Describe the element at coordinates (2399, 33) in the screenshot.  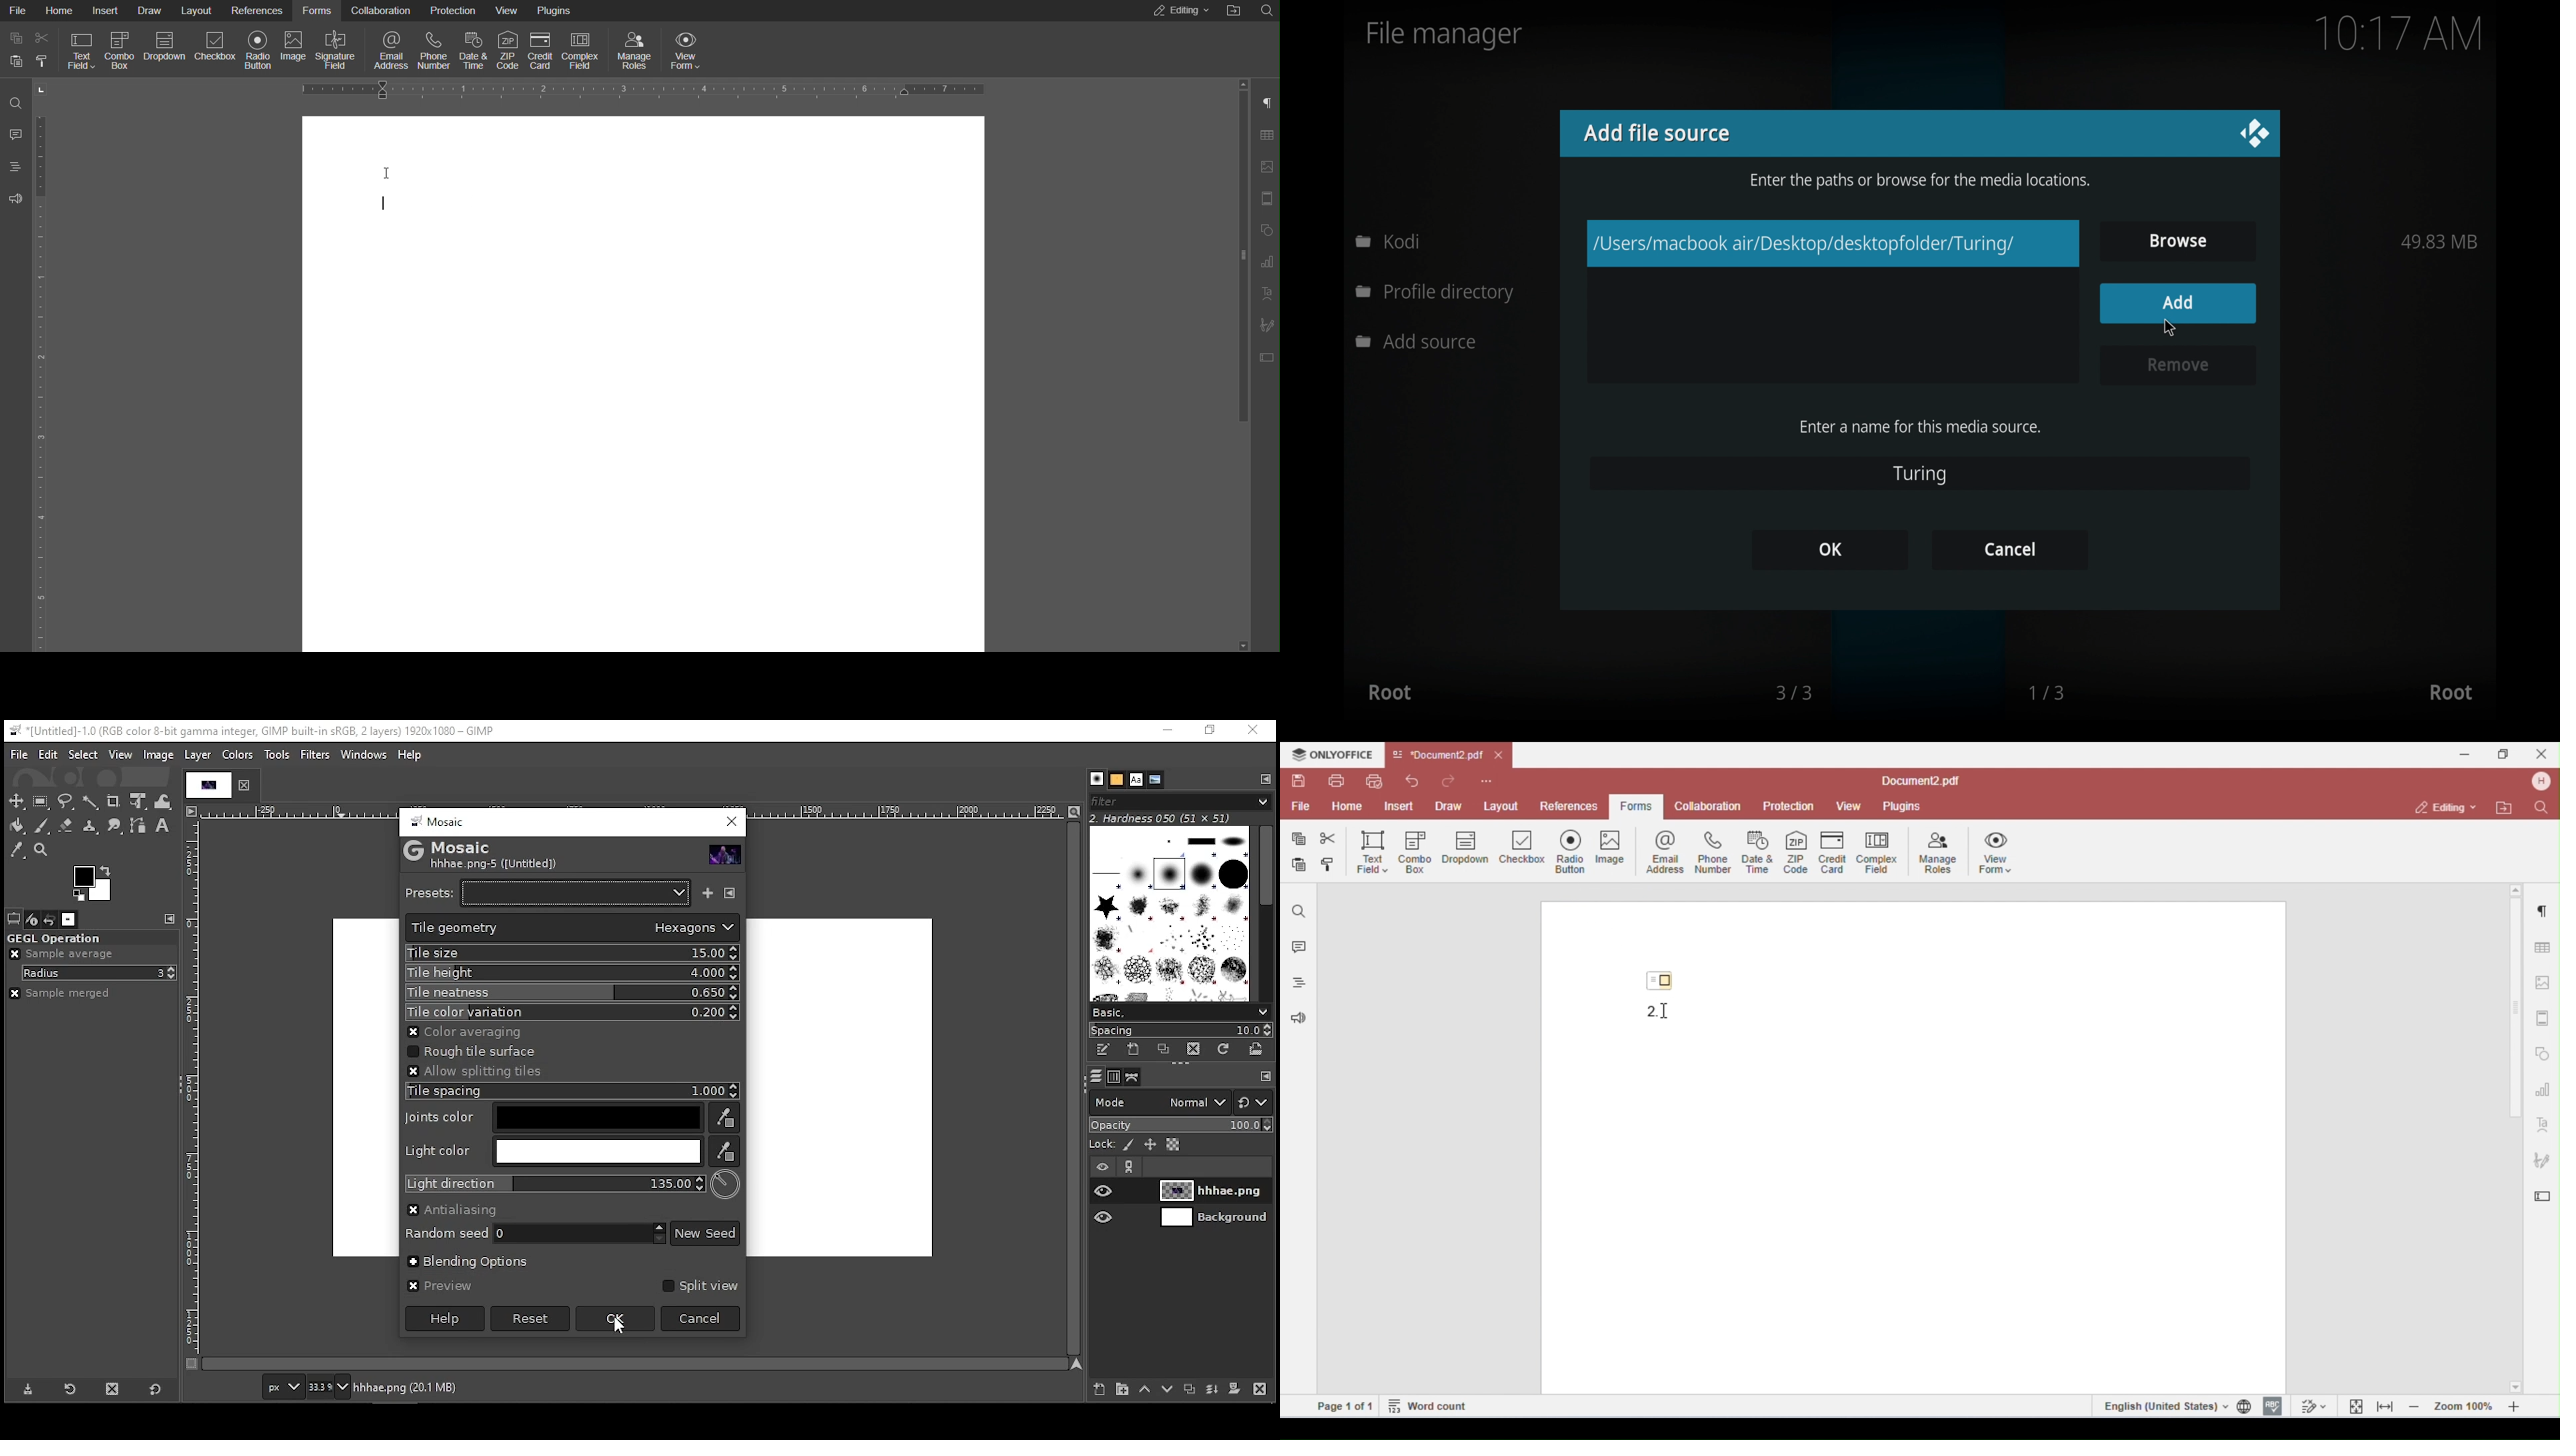
I see `10.17 am` at that location.